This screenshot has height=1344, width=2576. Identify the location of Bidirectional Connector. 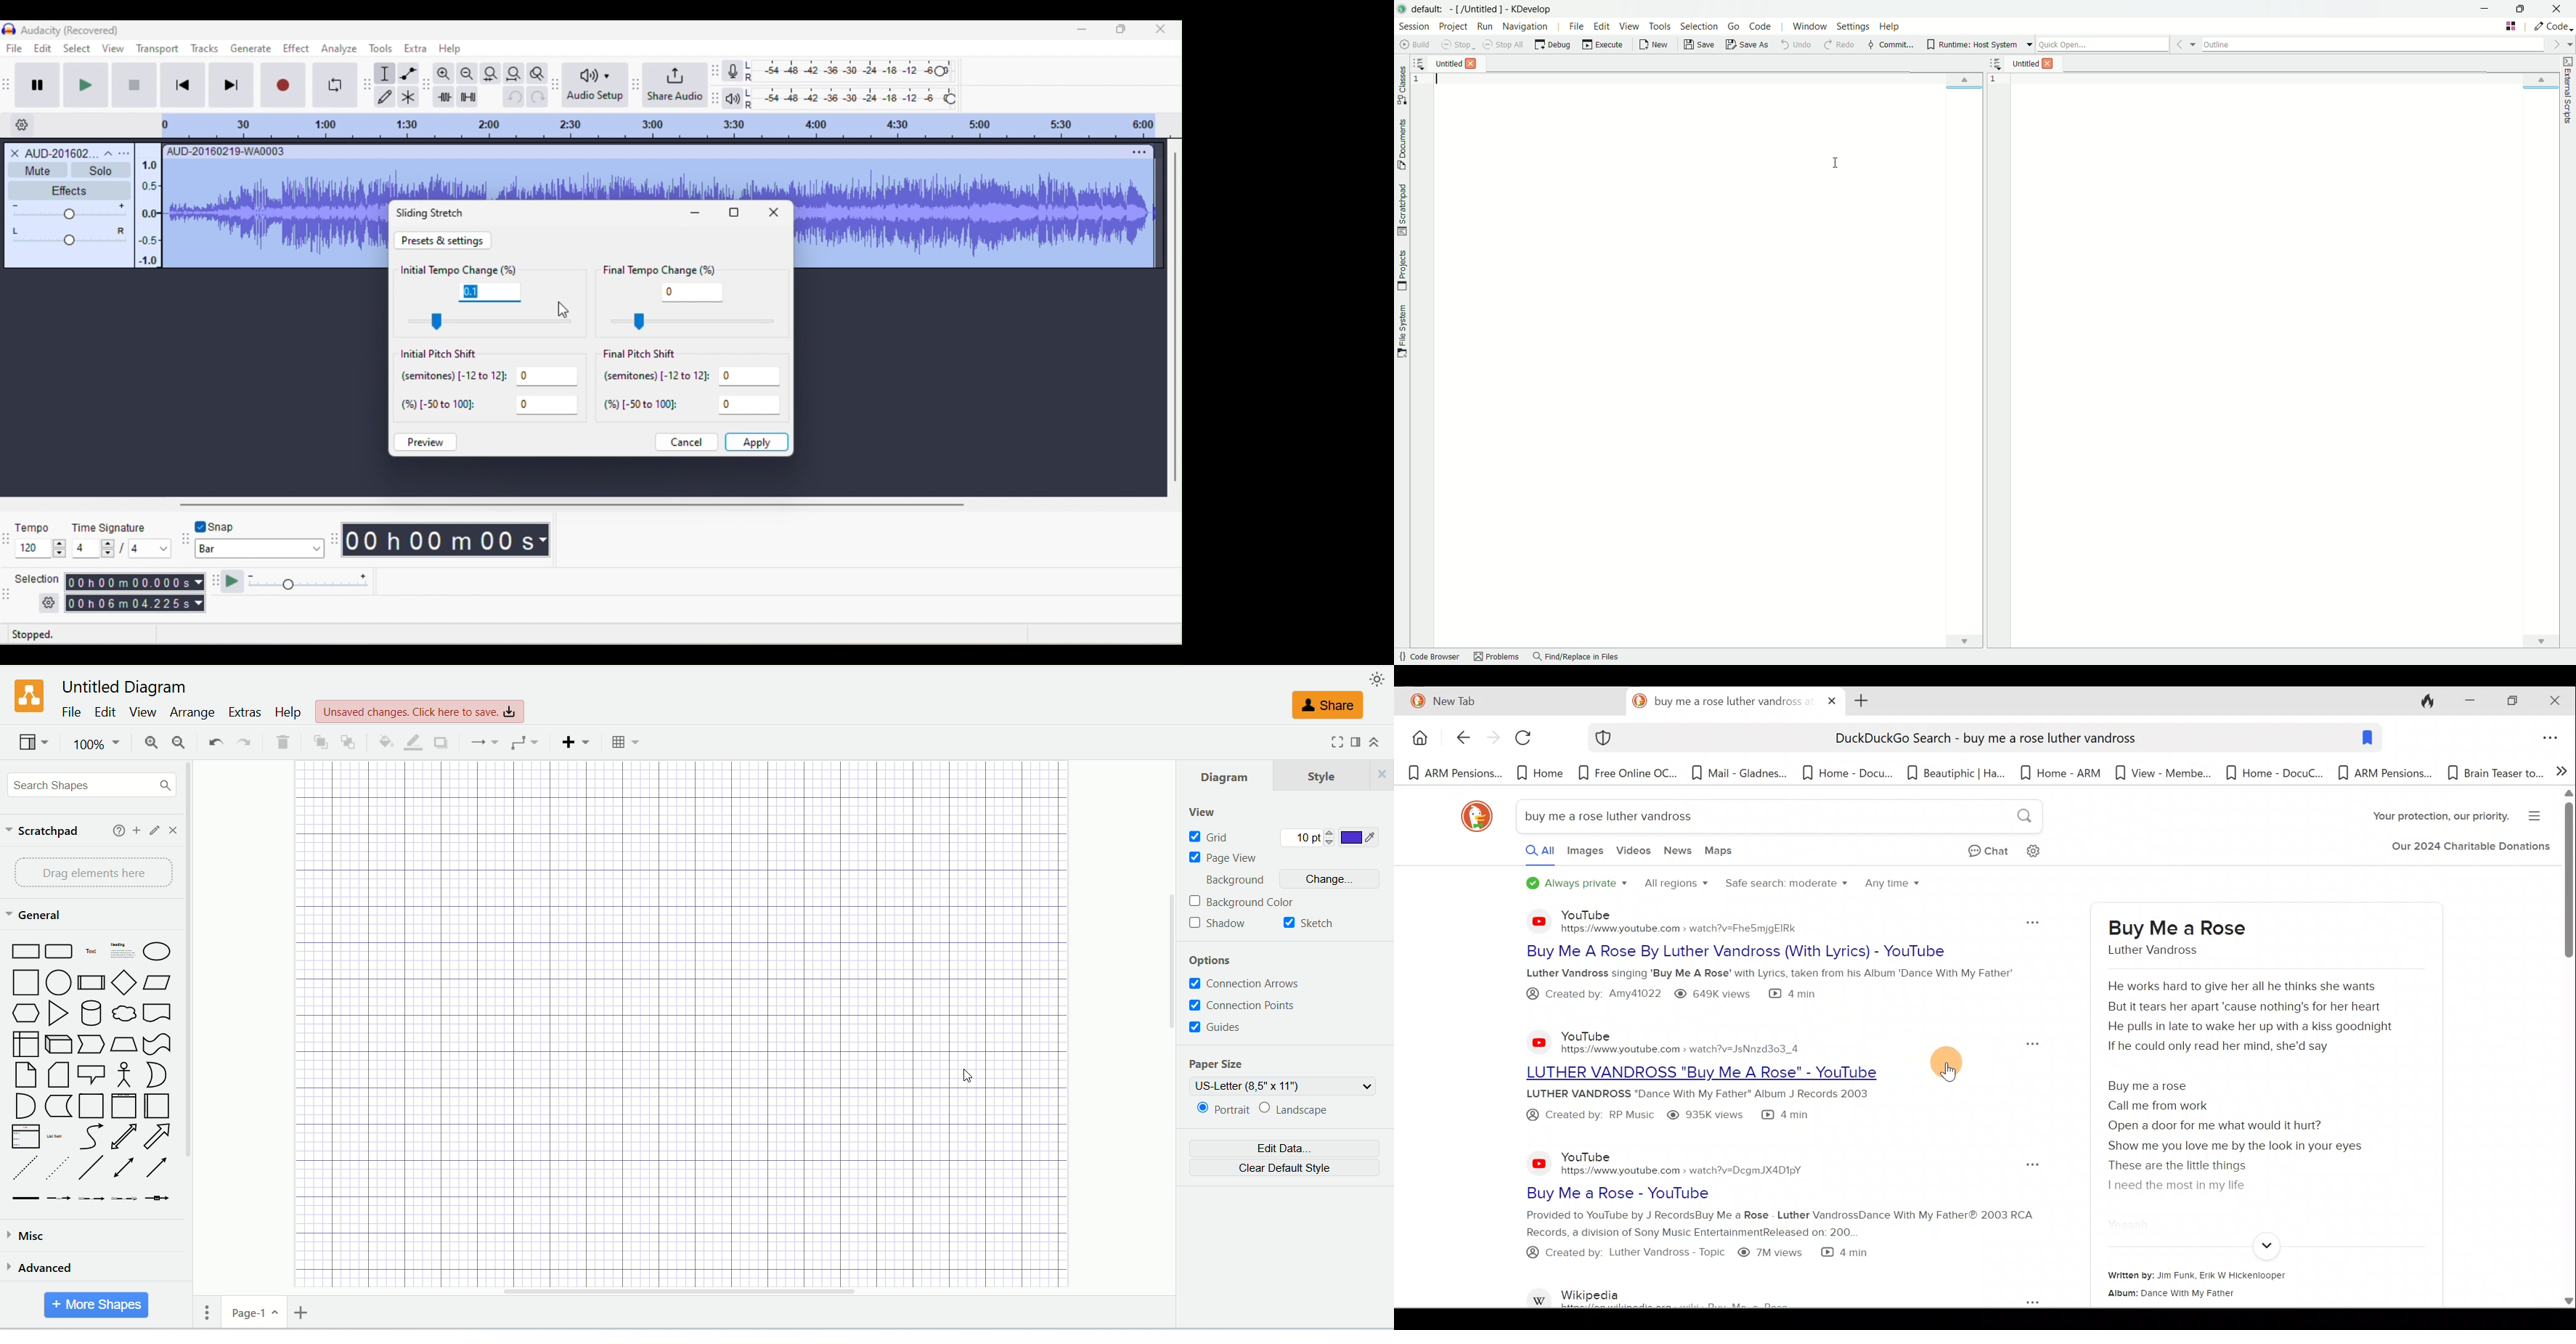
(127, 1169).